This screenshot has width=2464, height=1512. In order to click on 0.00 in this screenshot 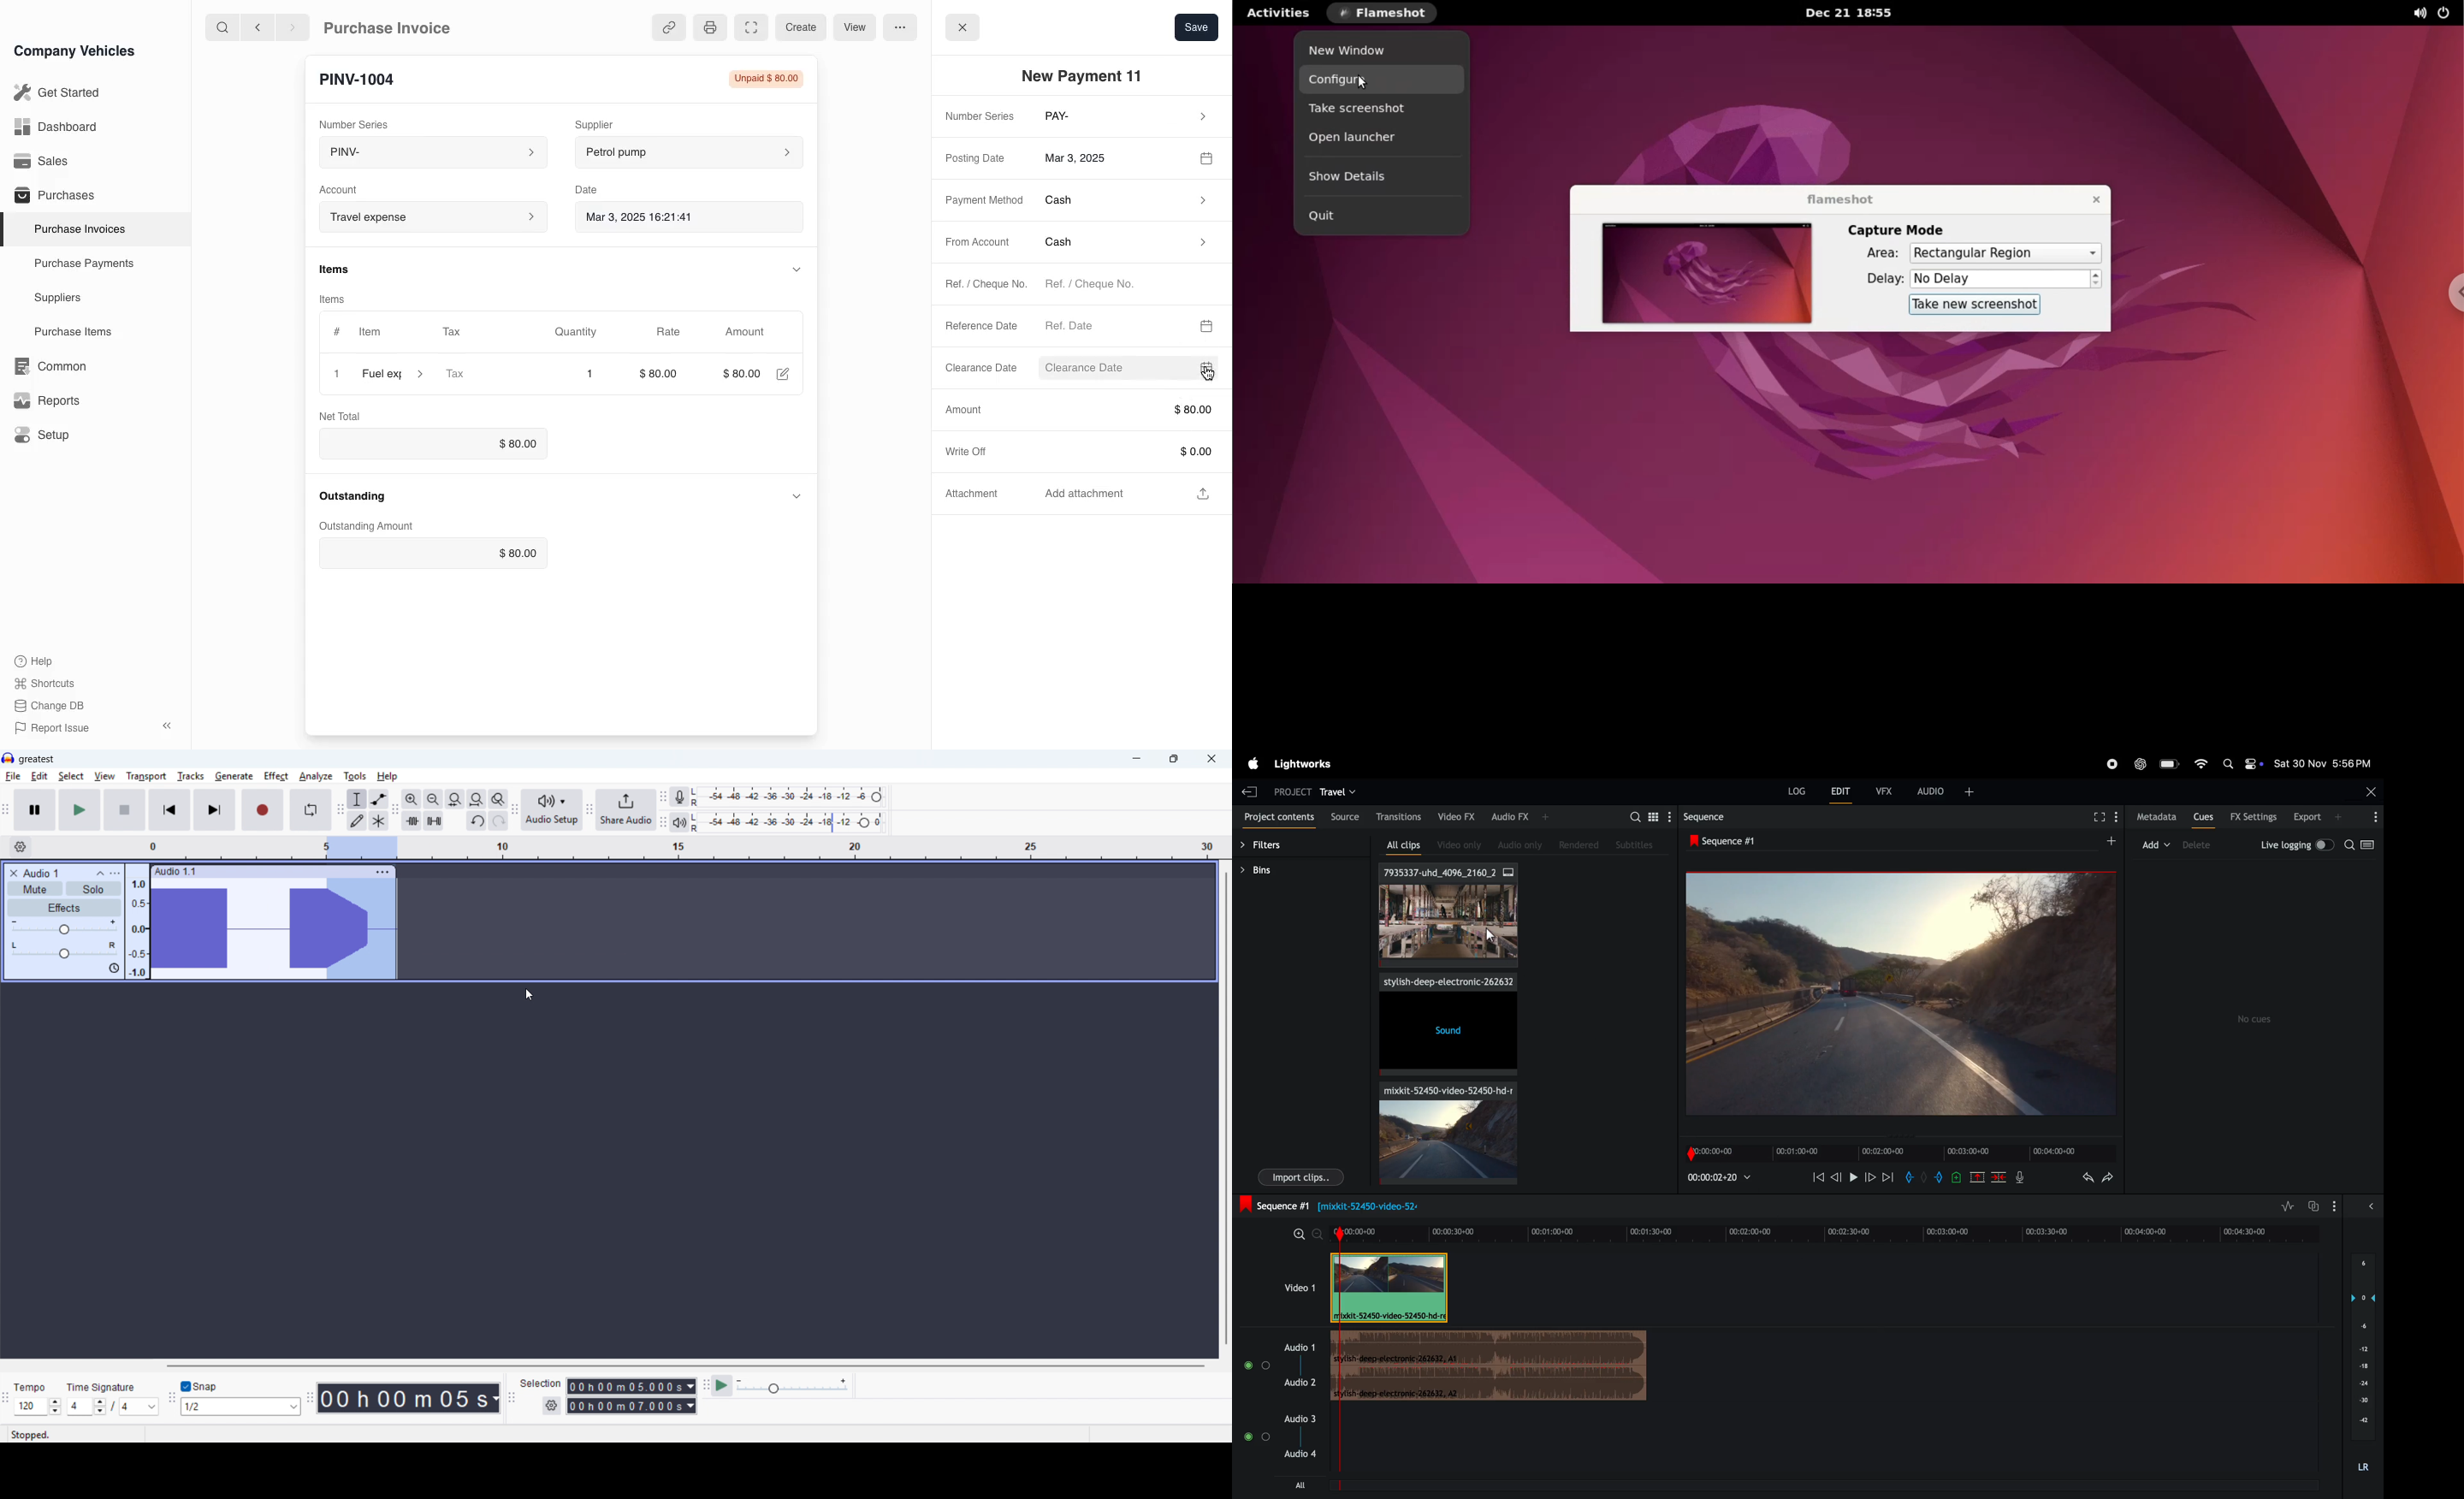, I will do `click(1126, 451)`.